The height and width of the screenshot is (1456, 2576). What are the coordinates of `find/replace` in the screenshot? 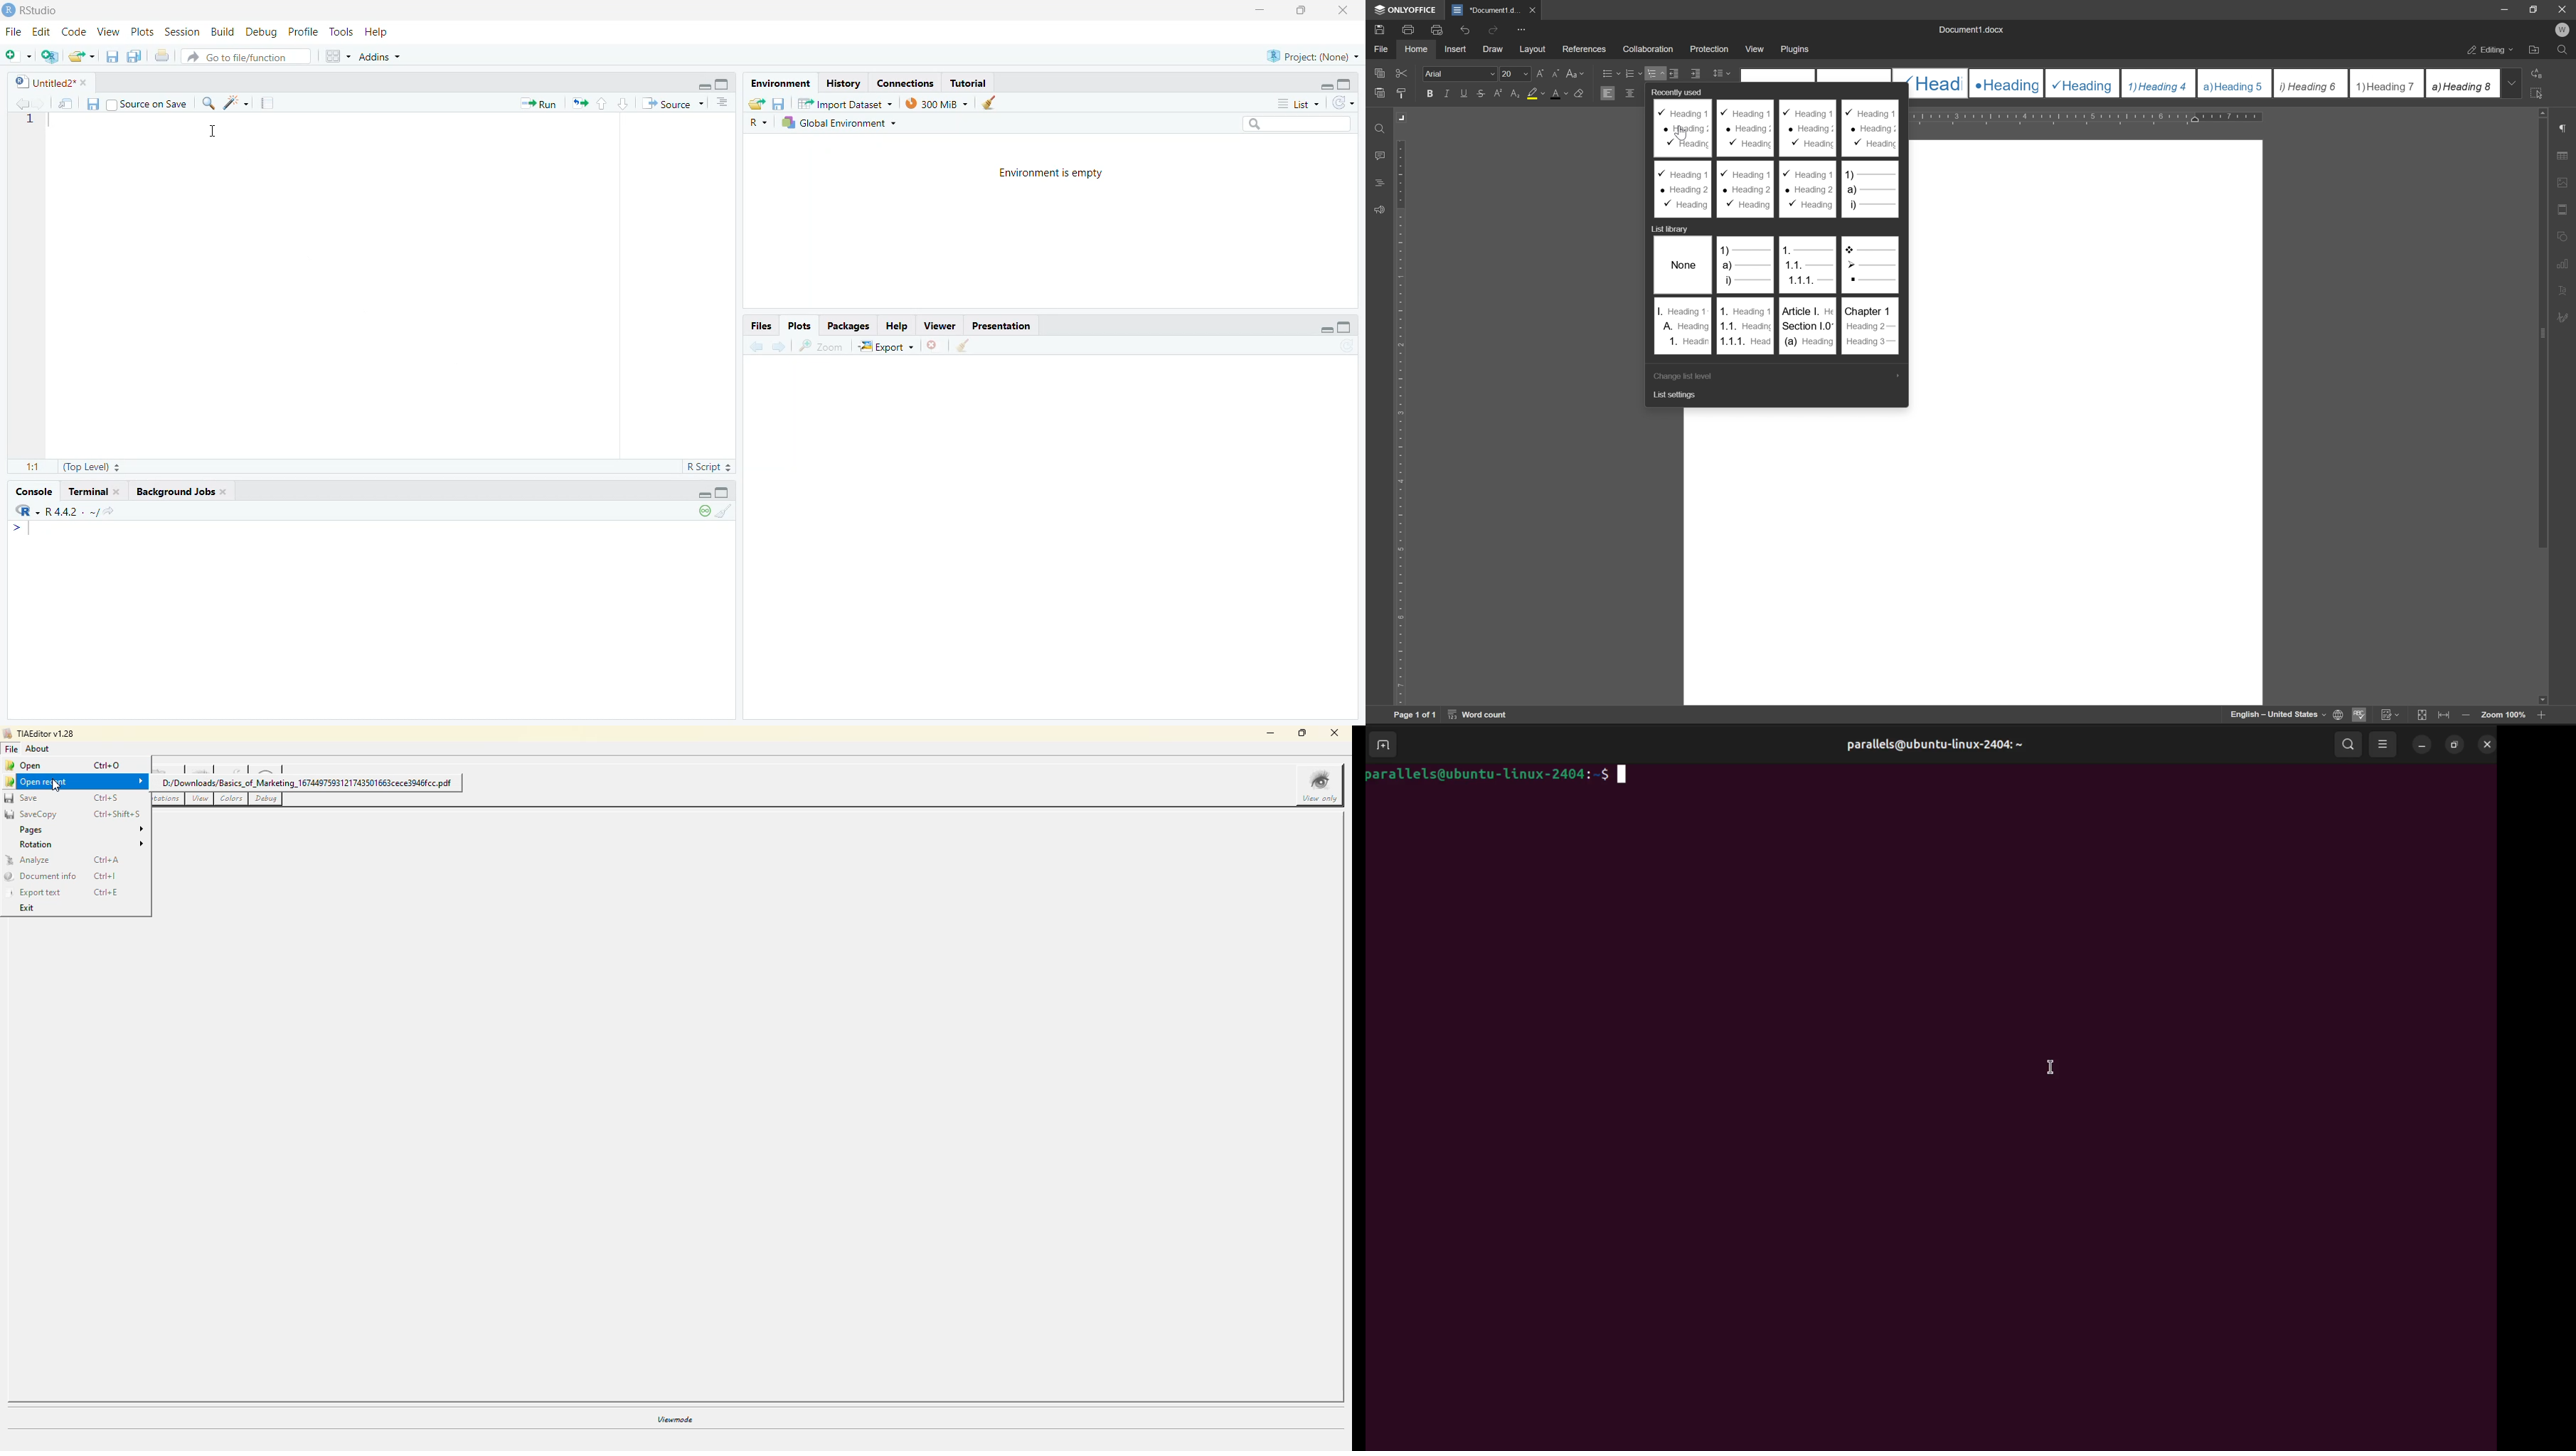 It's located at (206, 104).